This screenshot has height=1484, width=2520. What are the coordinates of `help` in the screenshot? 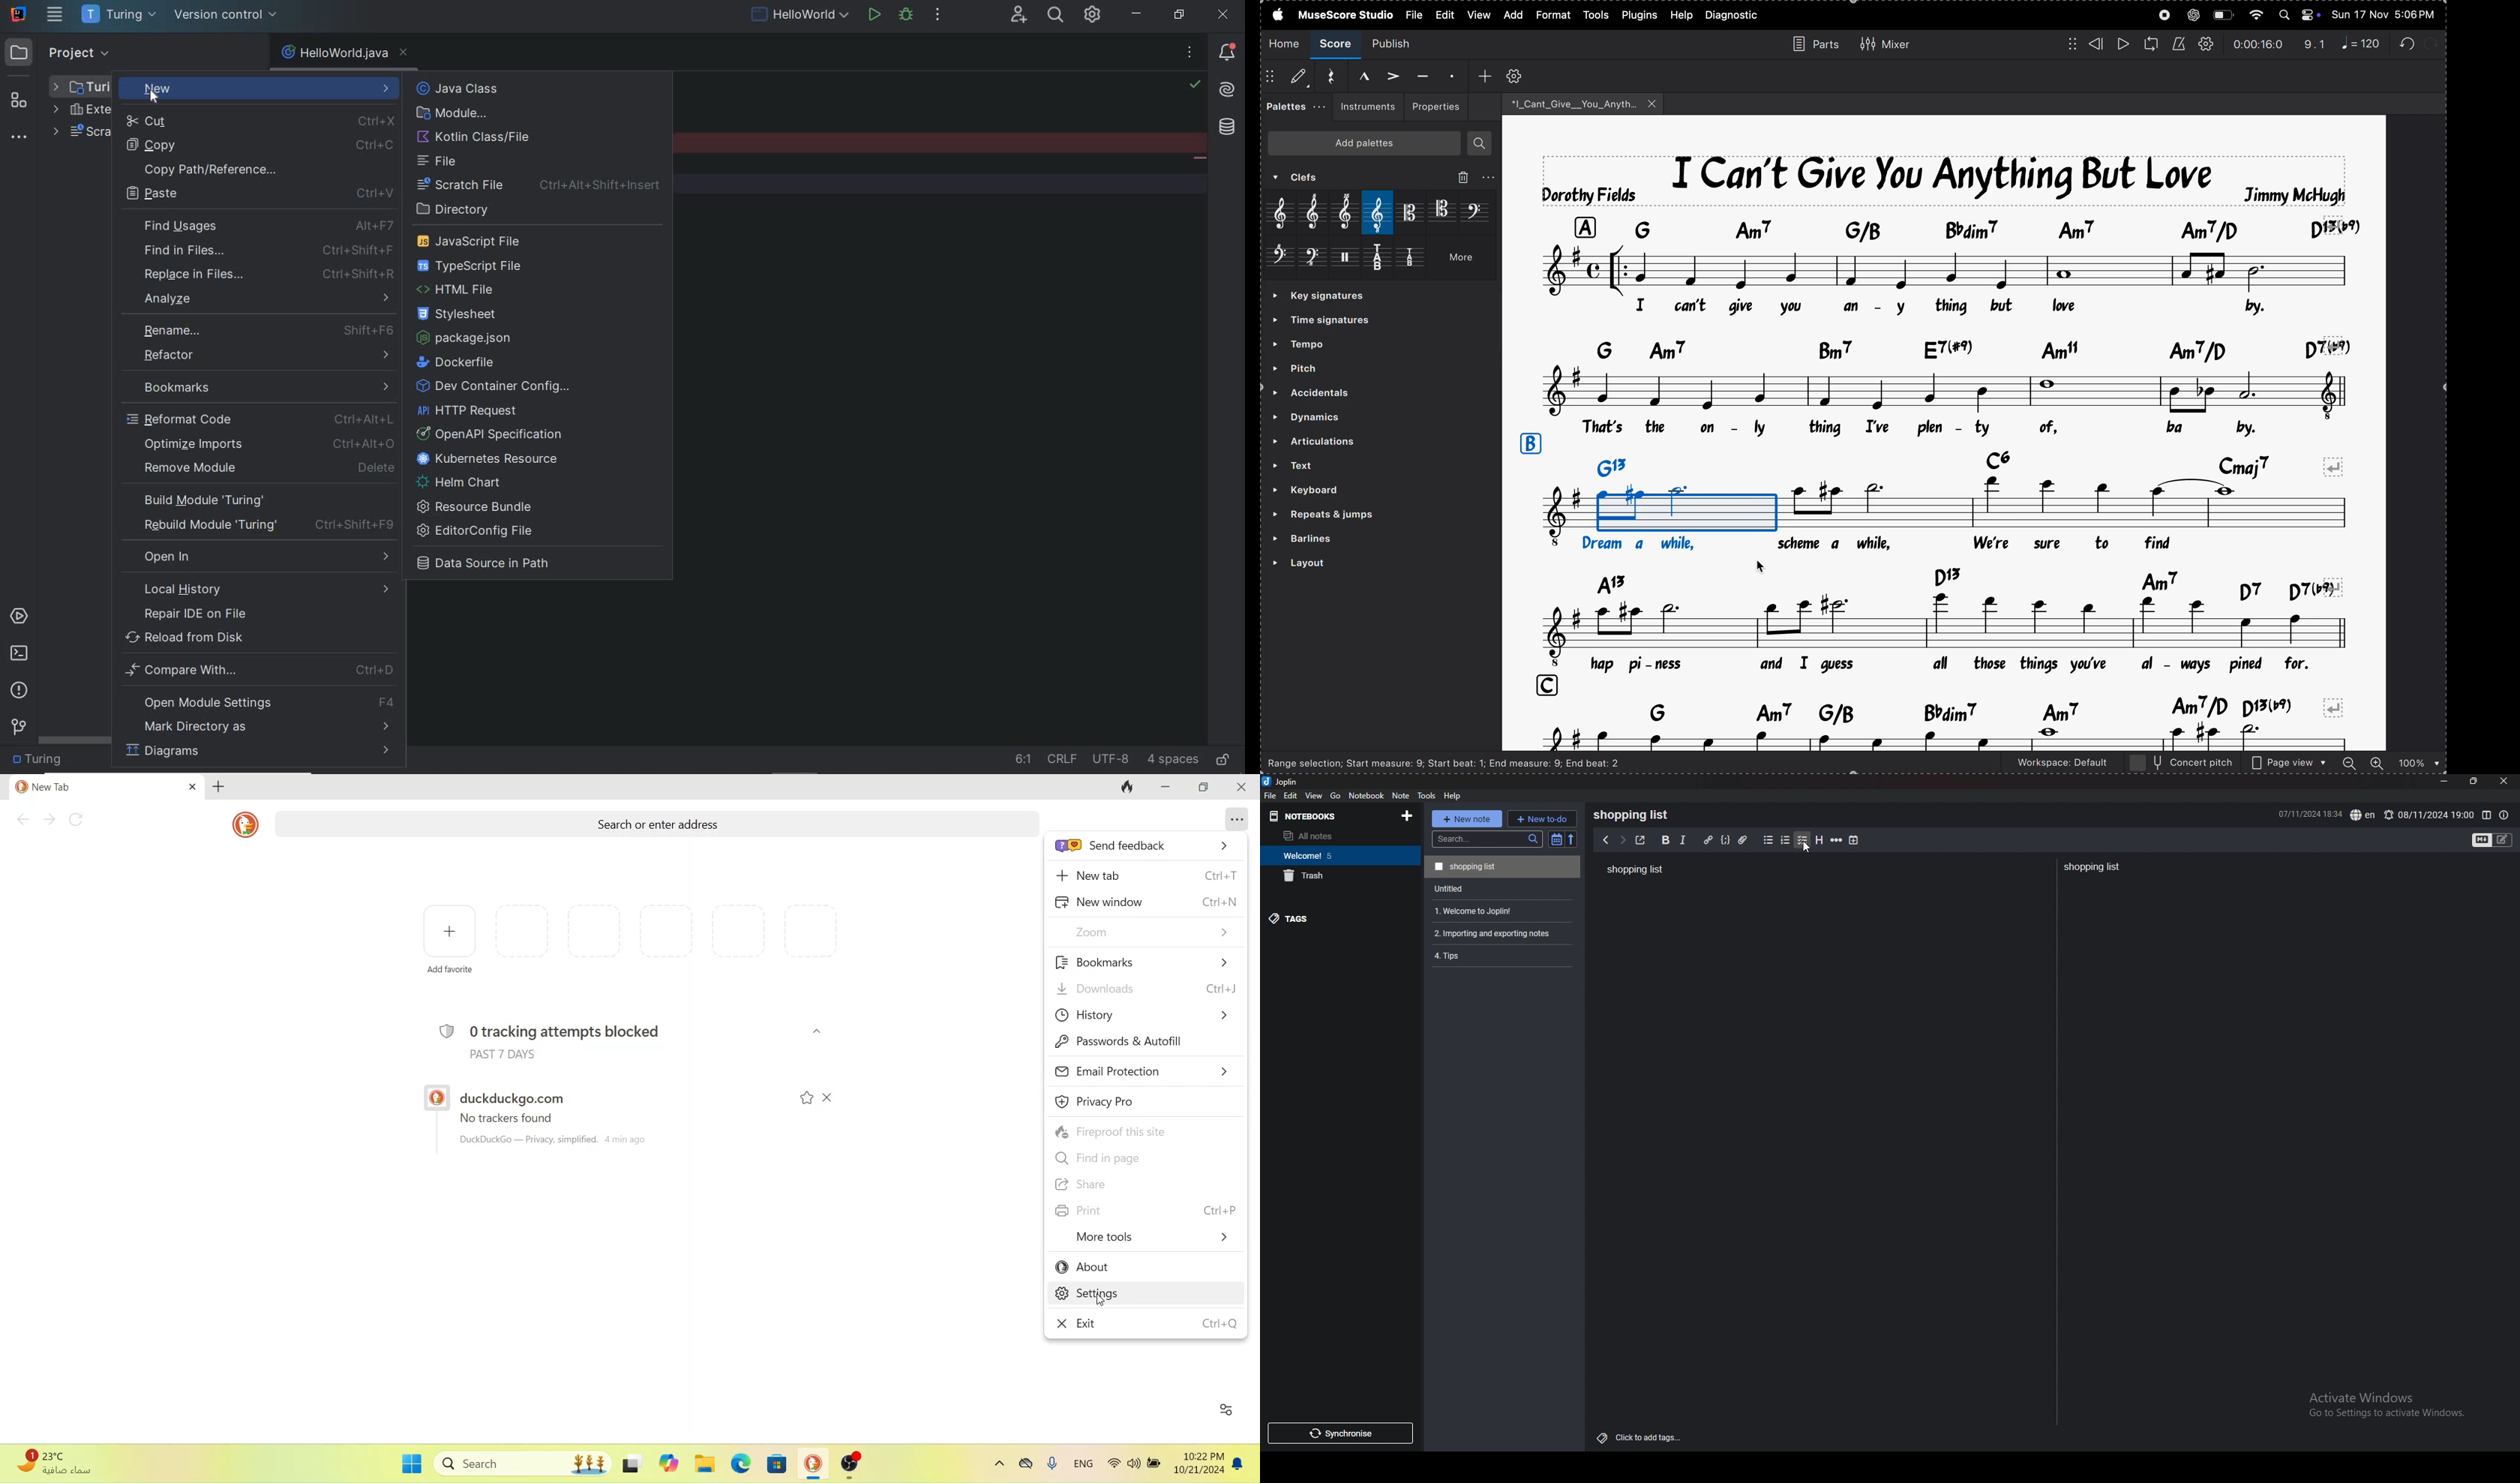 It's located at (1453, 796).